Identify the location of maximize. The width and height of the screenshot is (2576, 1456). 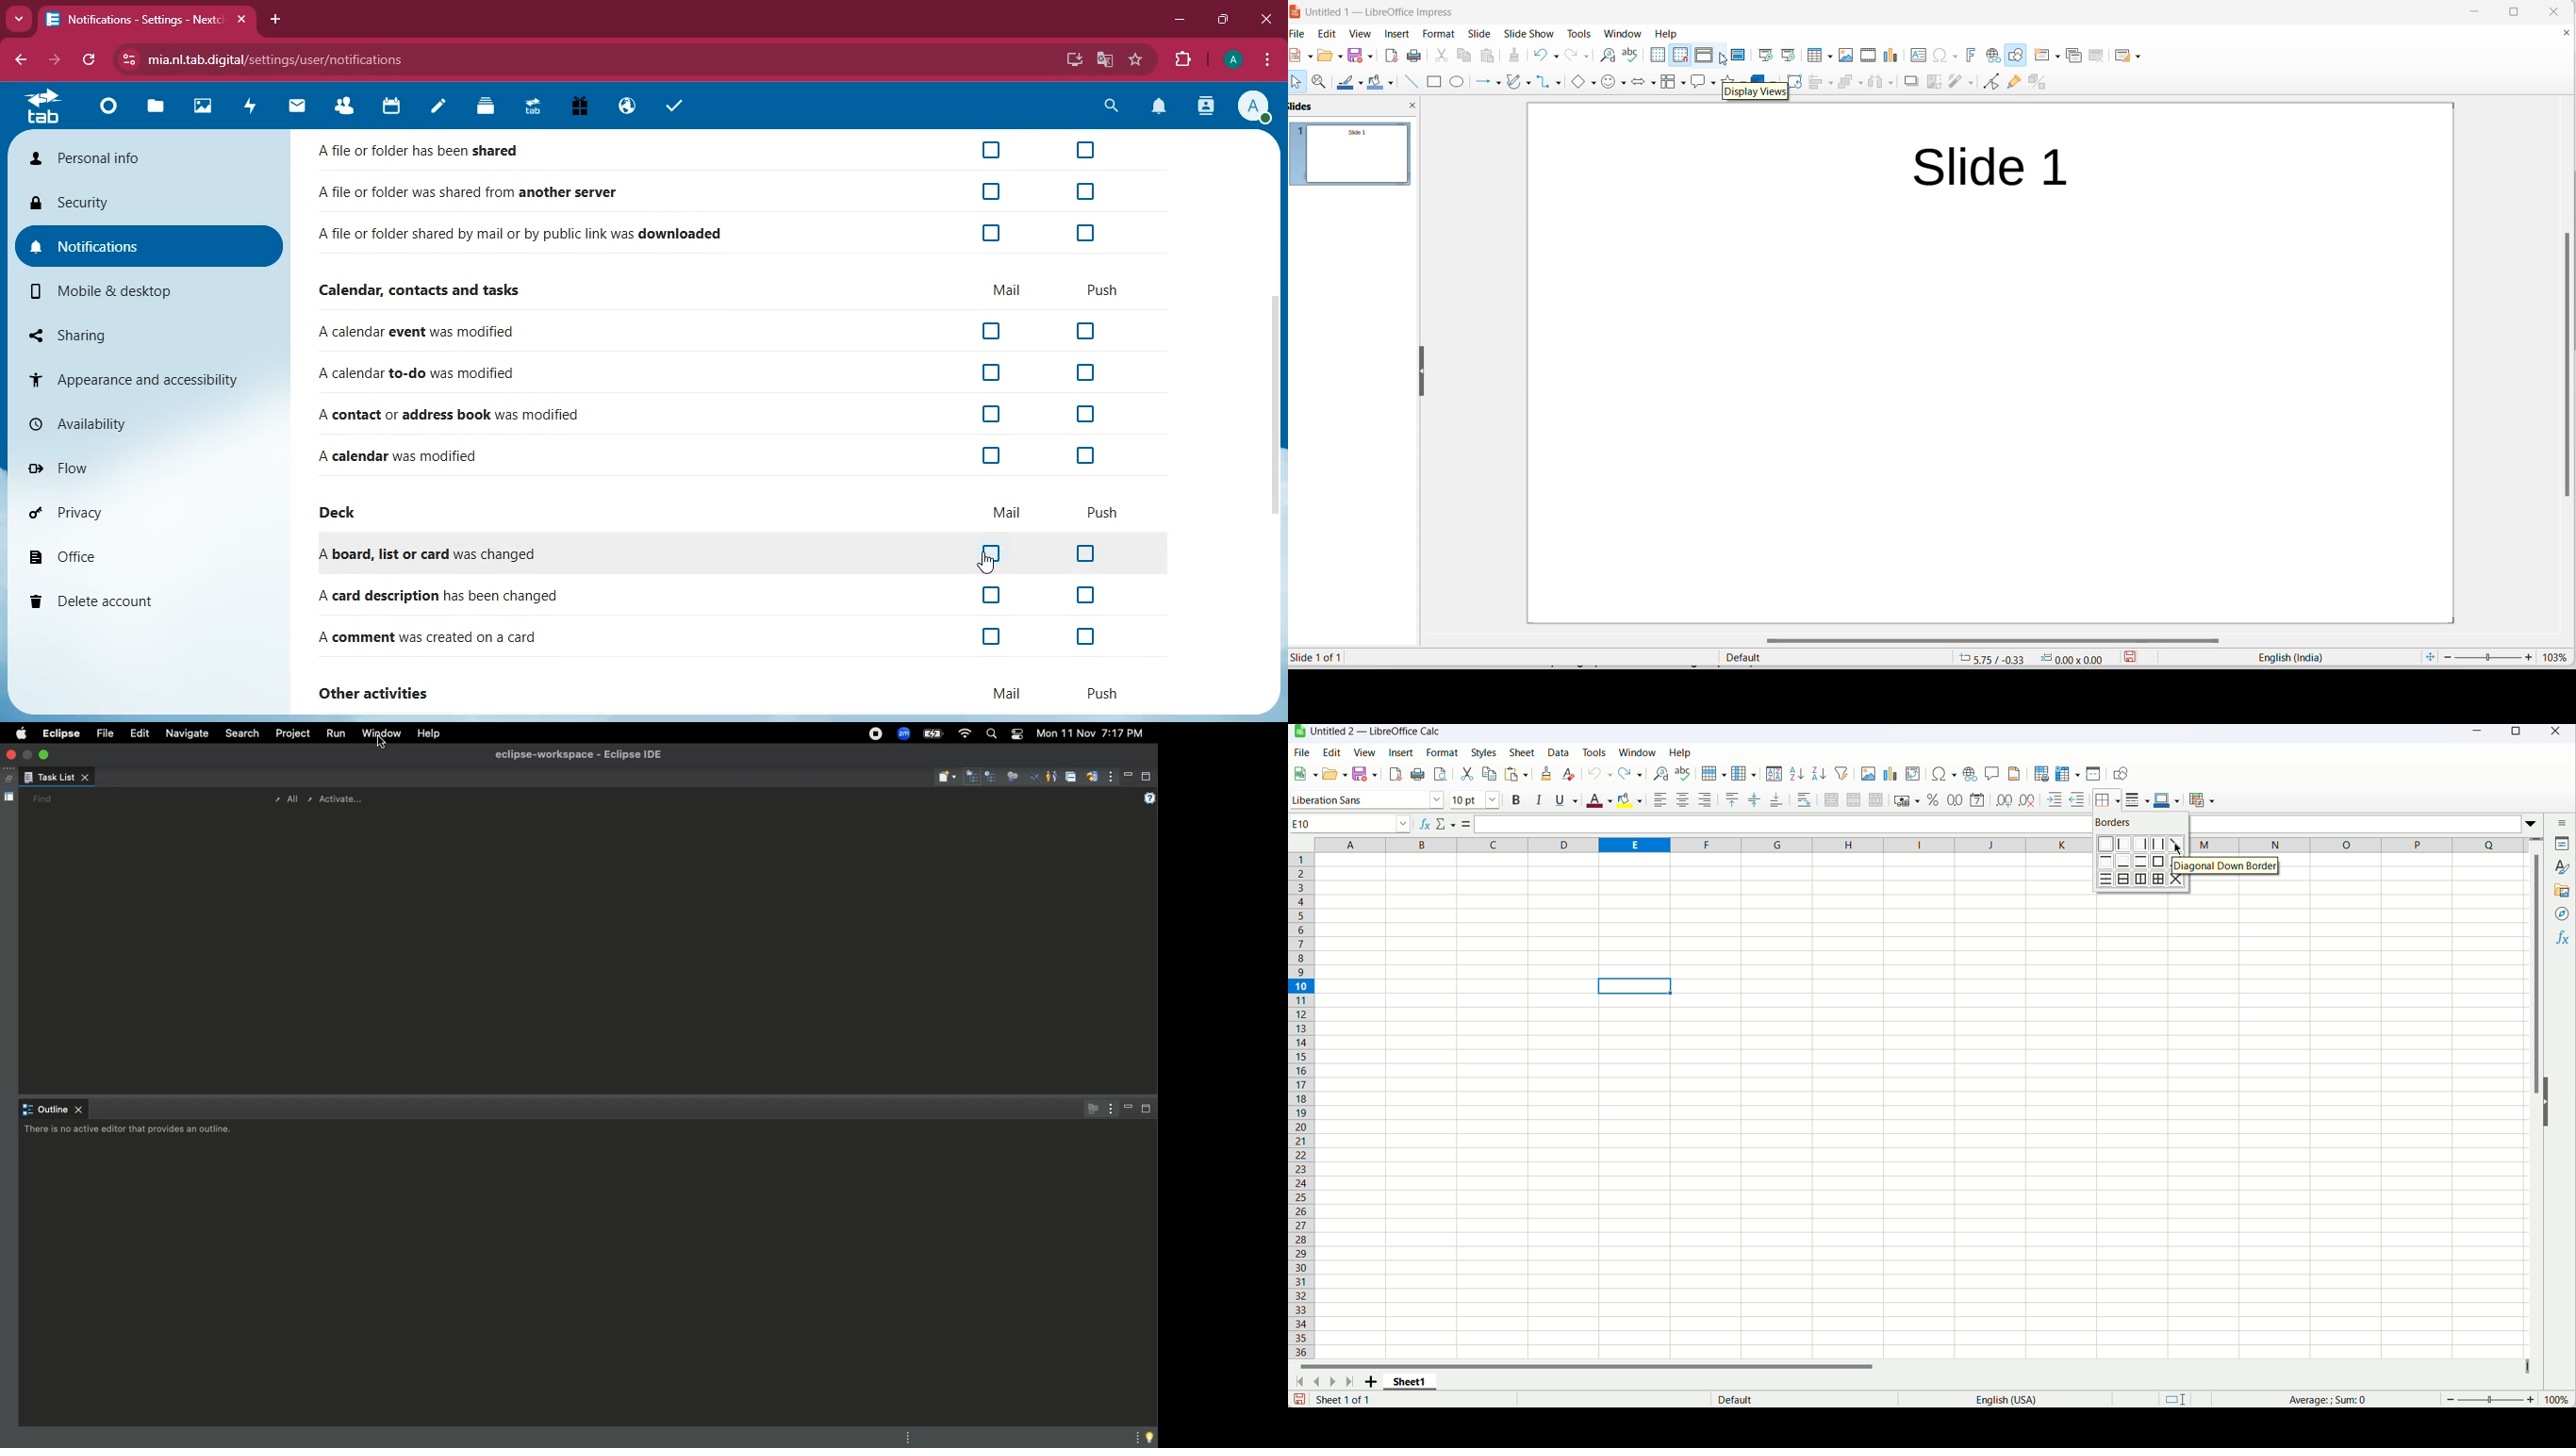
(2518, 12).